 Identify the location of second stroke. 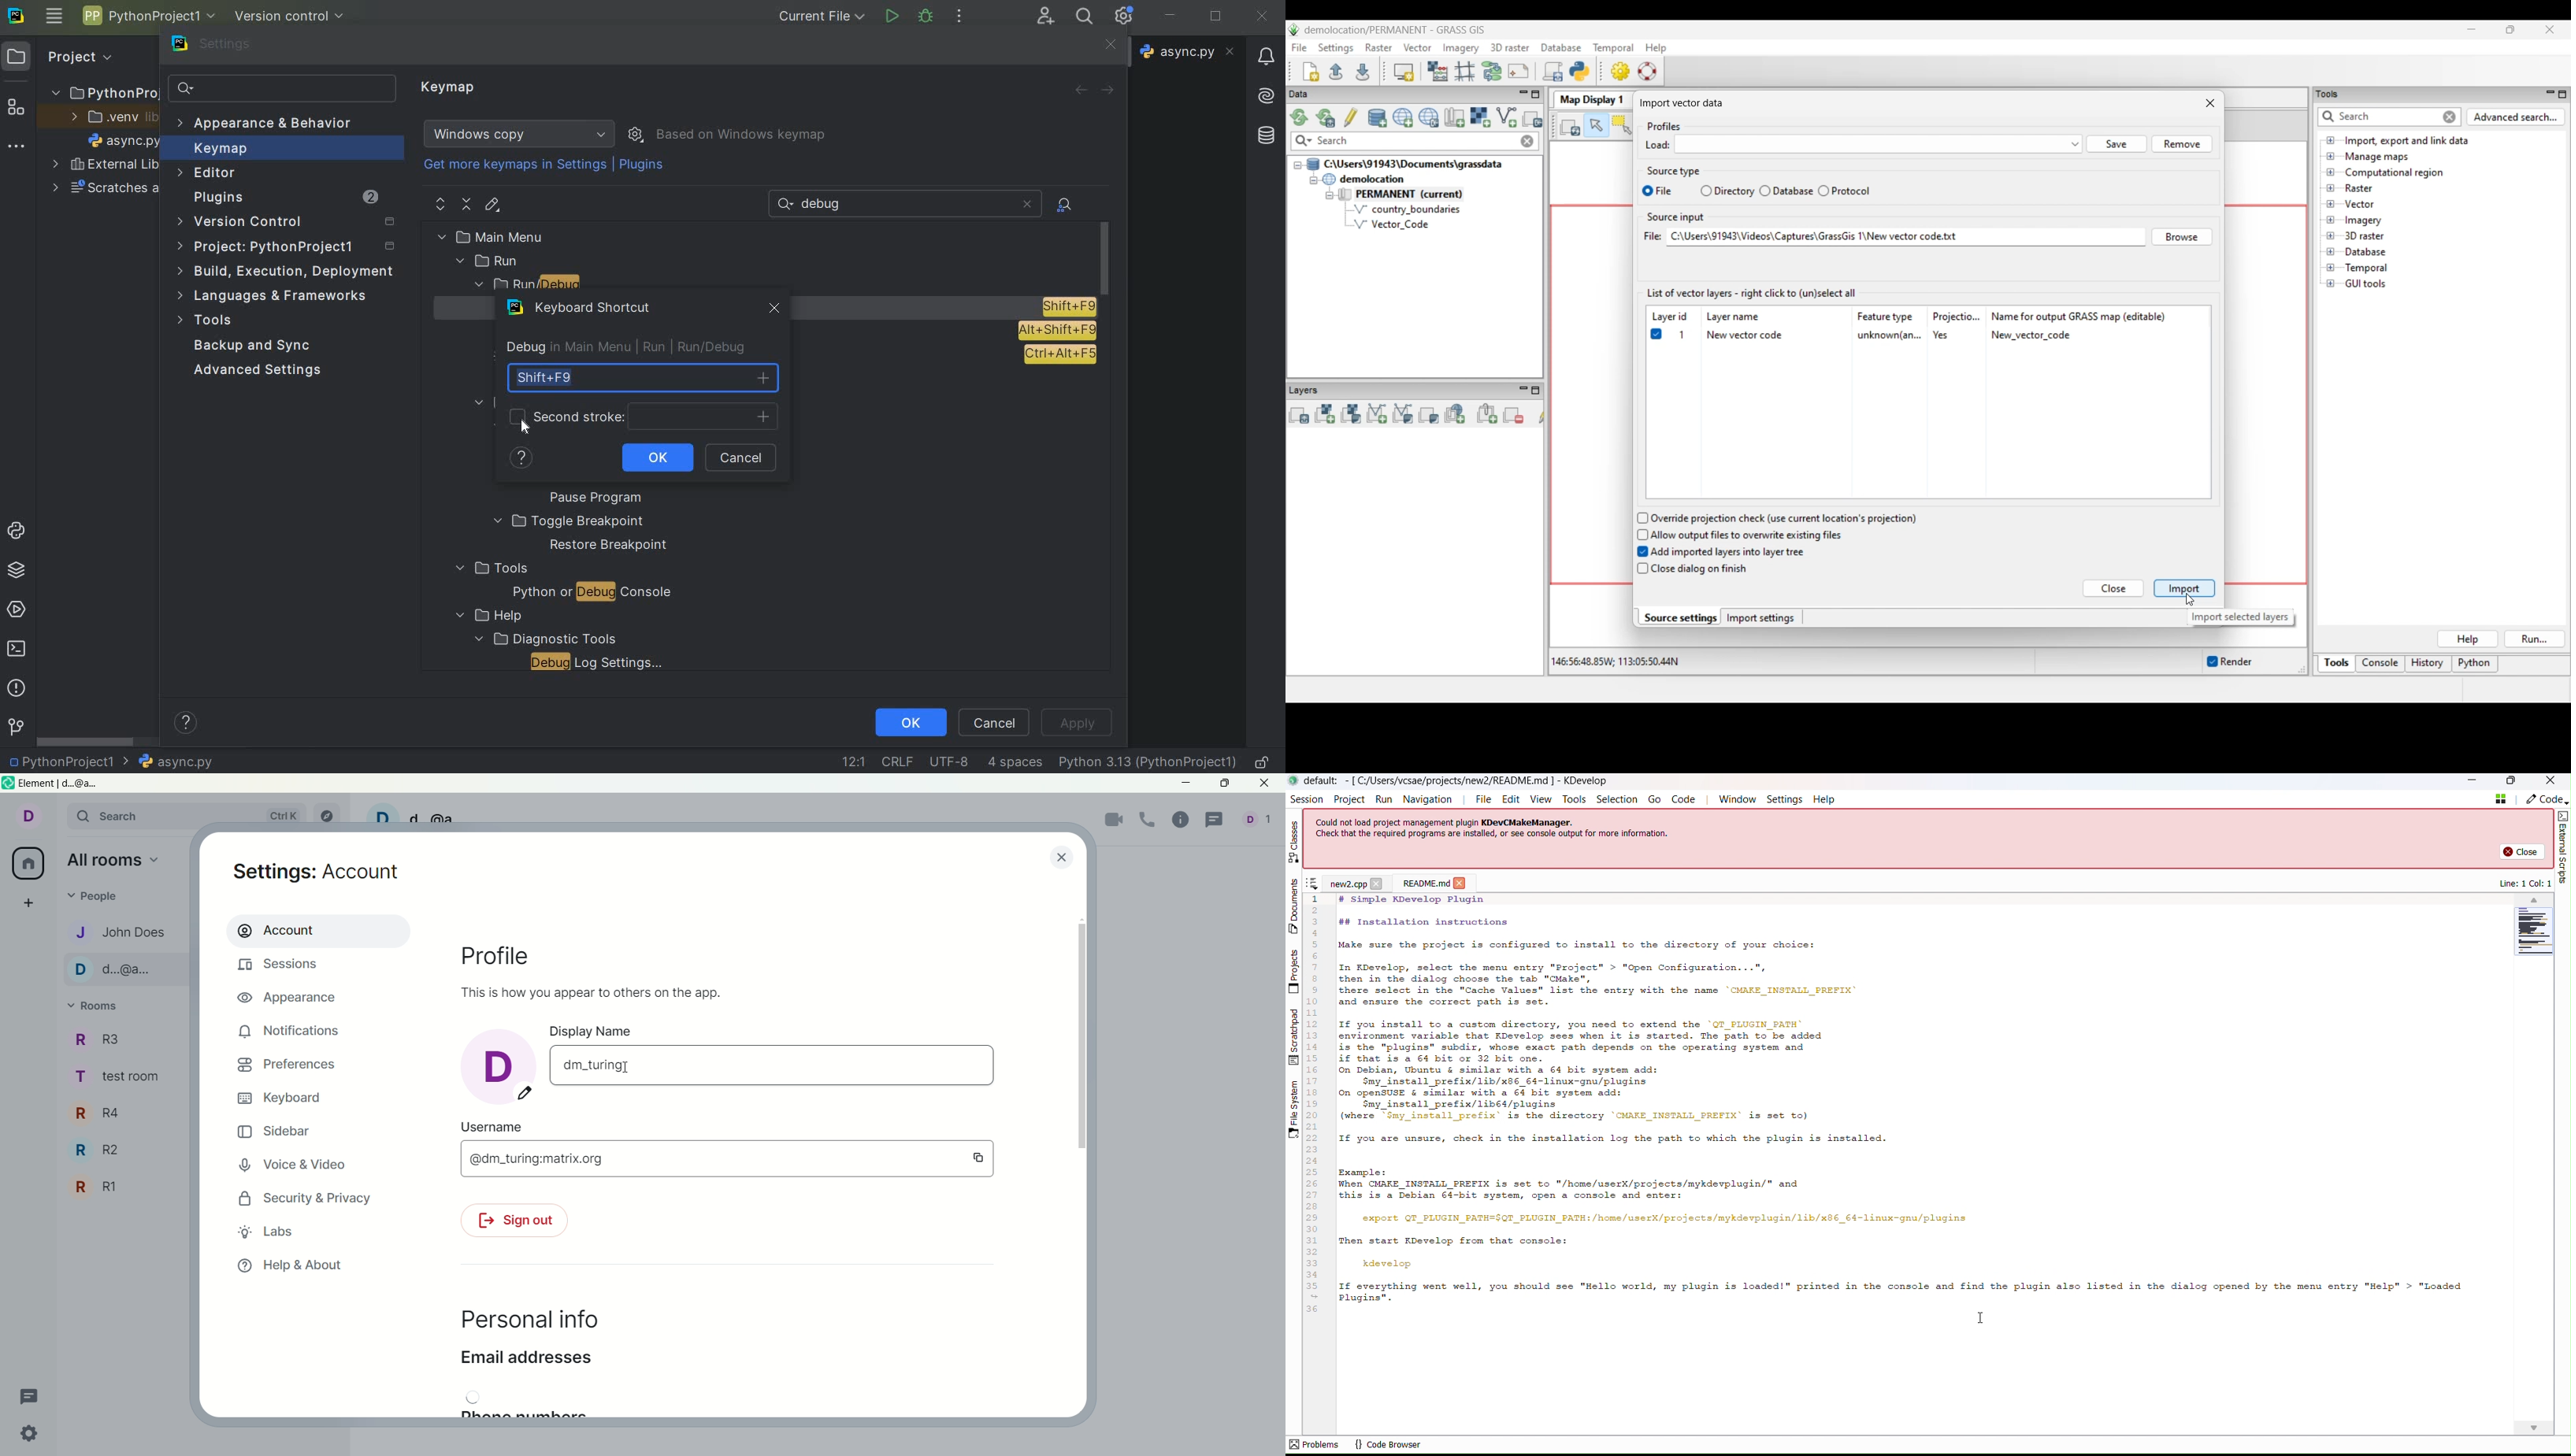
(644, 416).